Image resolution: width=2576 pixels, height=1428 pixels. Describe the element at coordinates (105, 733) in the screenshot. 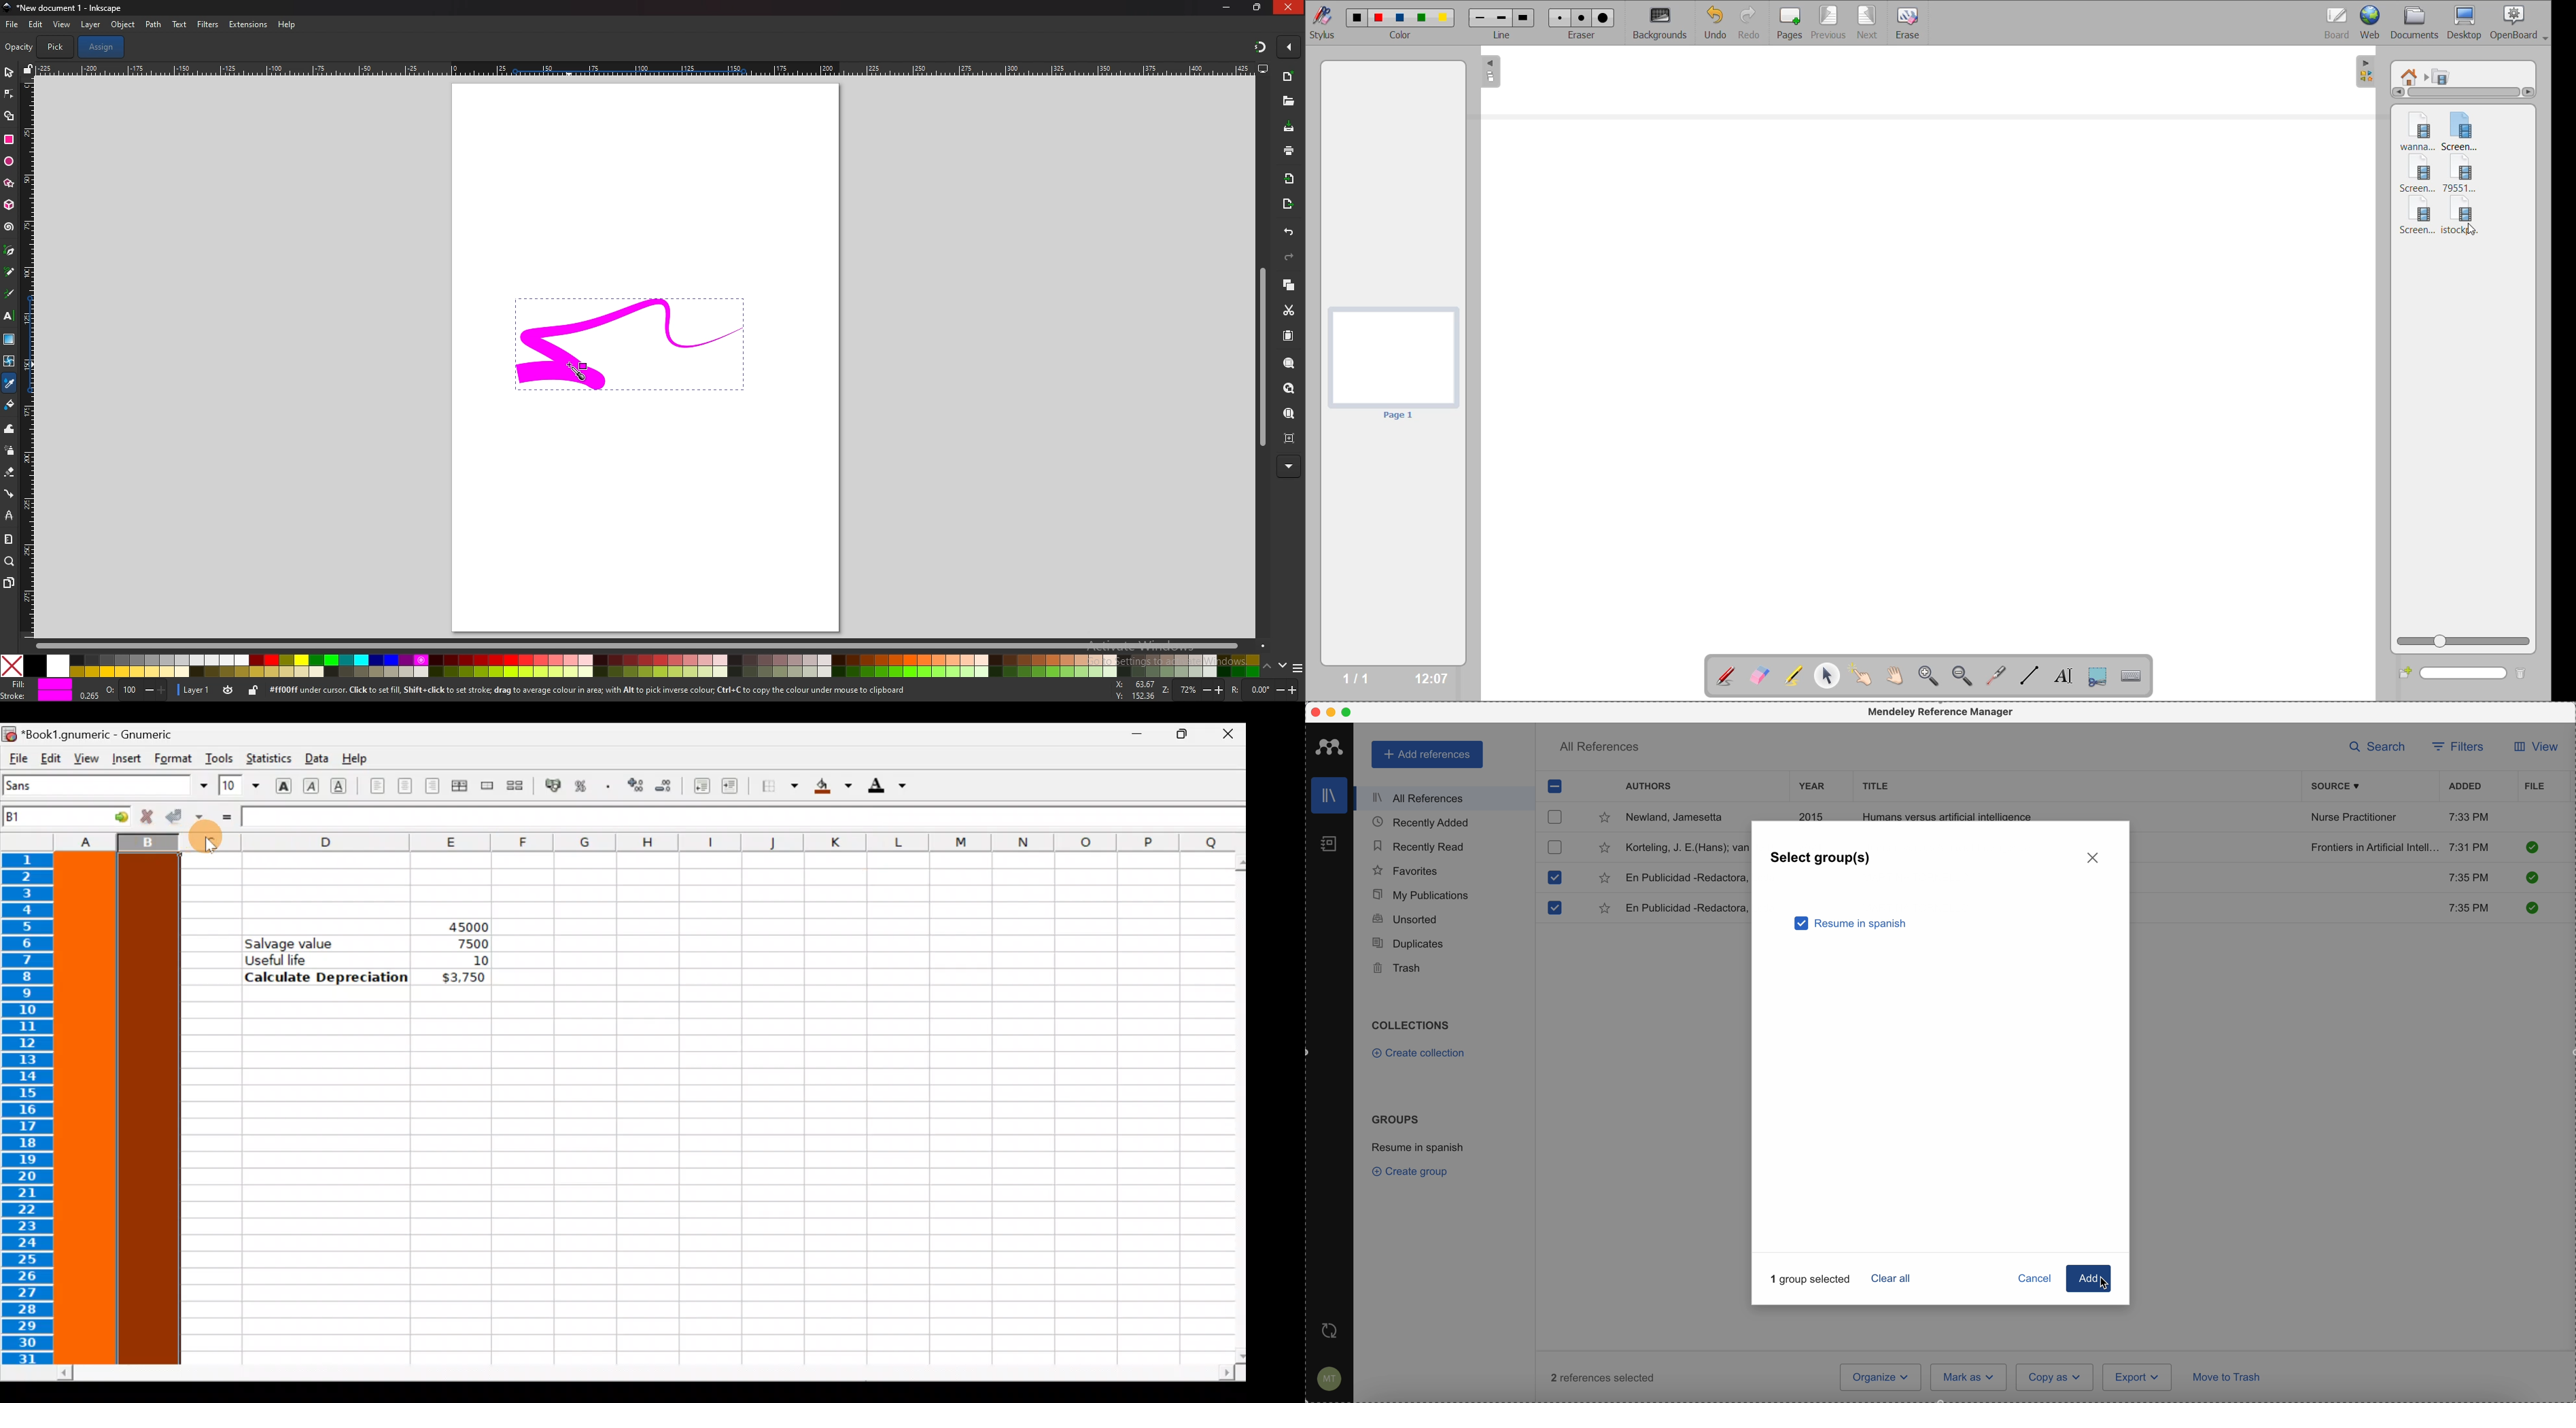

I see `Book1.gnumeric - Gnumeric` at that location.